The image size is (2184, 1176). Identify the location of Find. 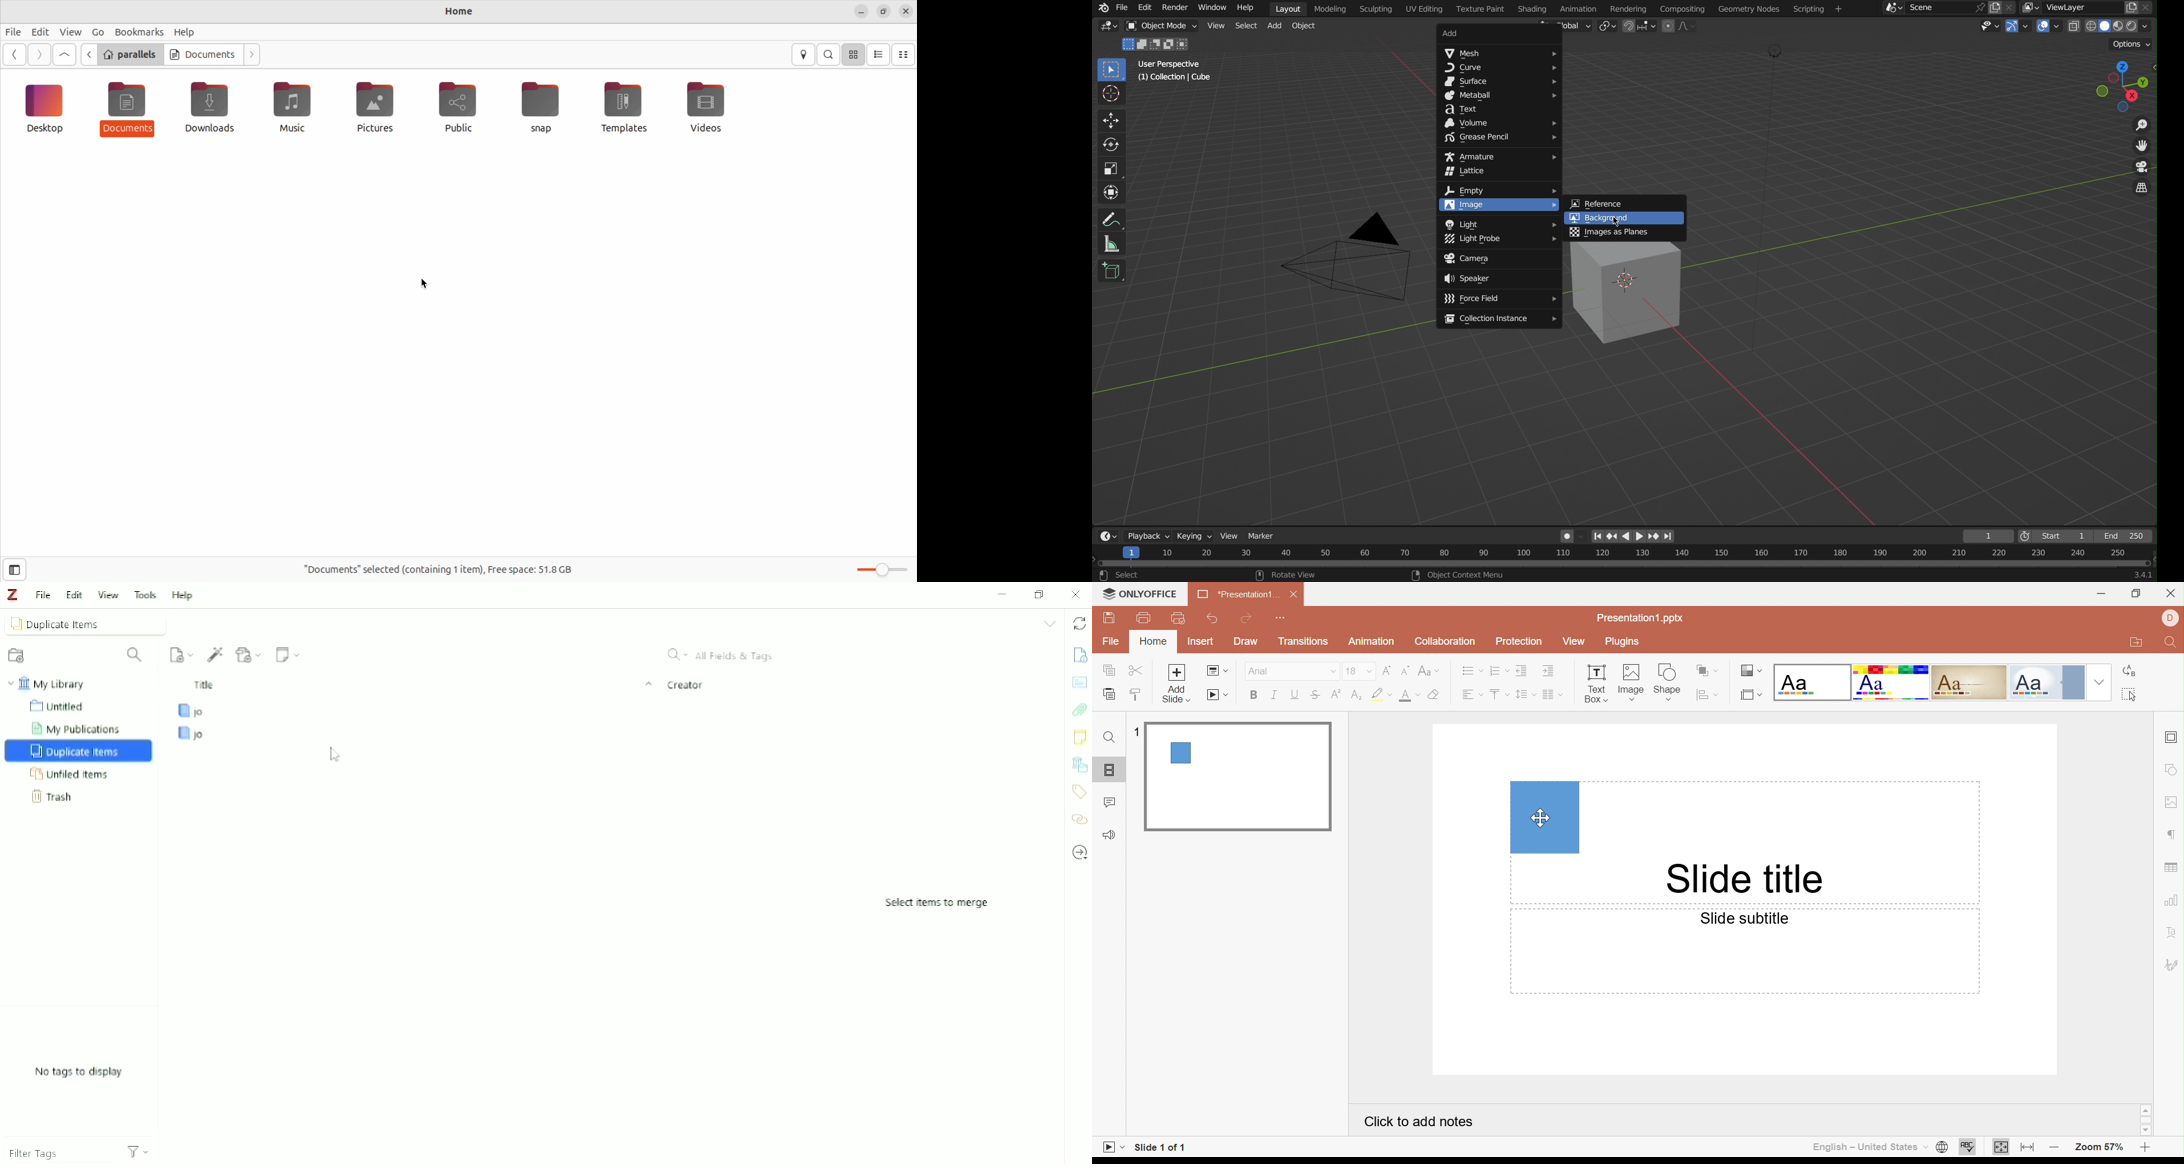
(1108, 738).